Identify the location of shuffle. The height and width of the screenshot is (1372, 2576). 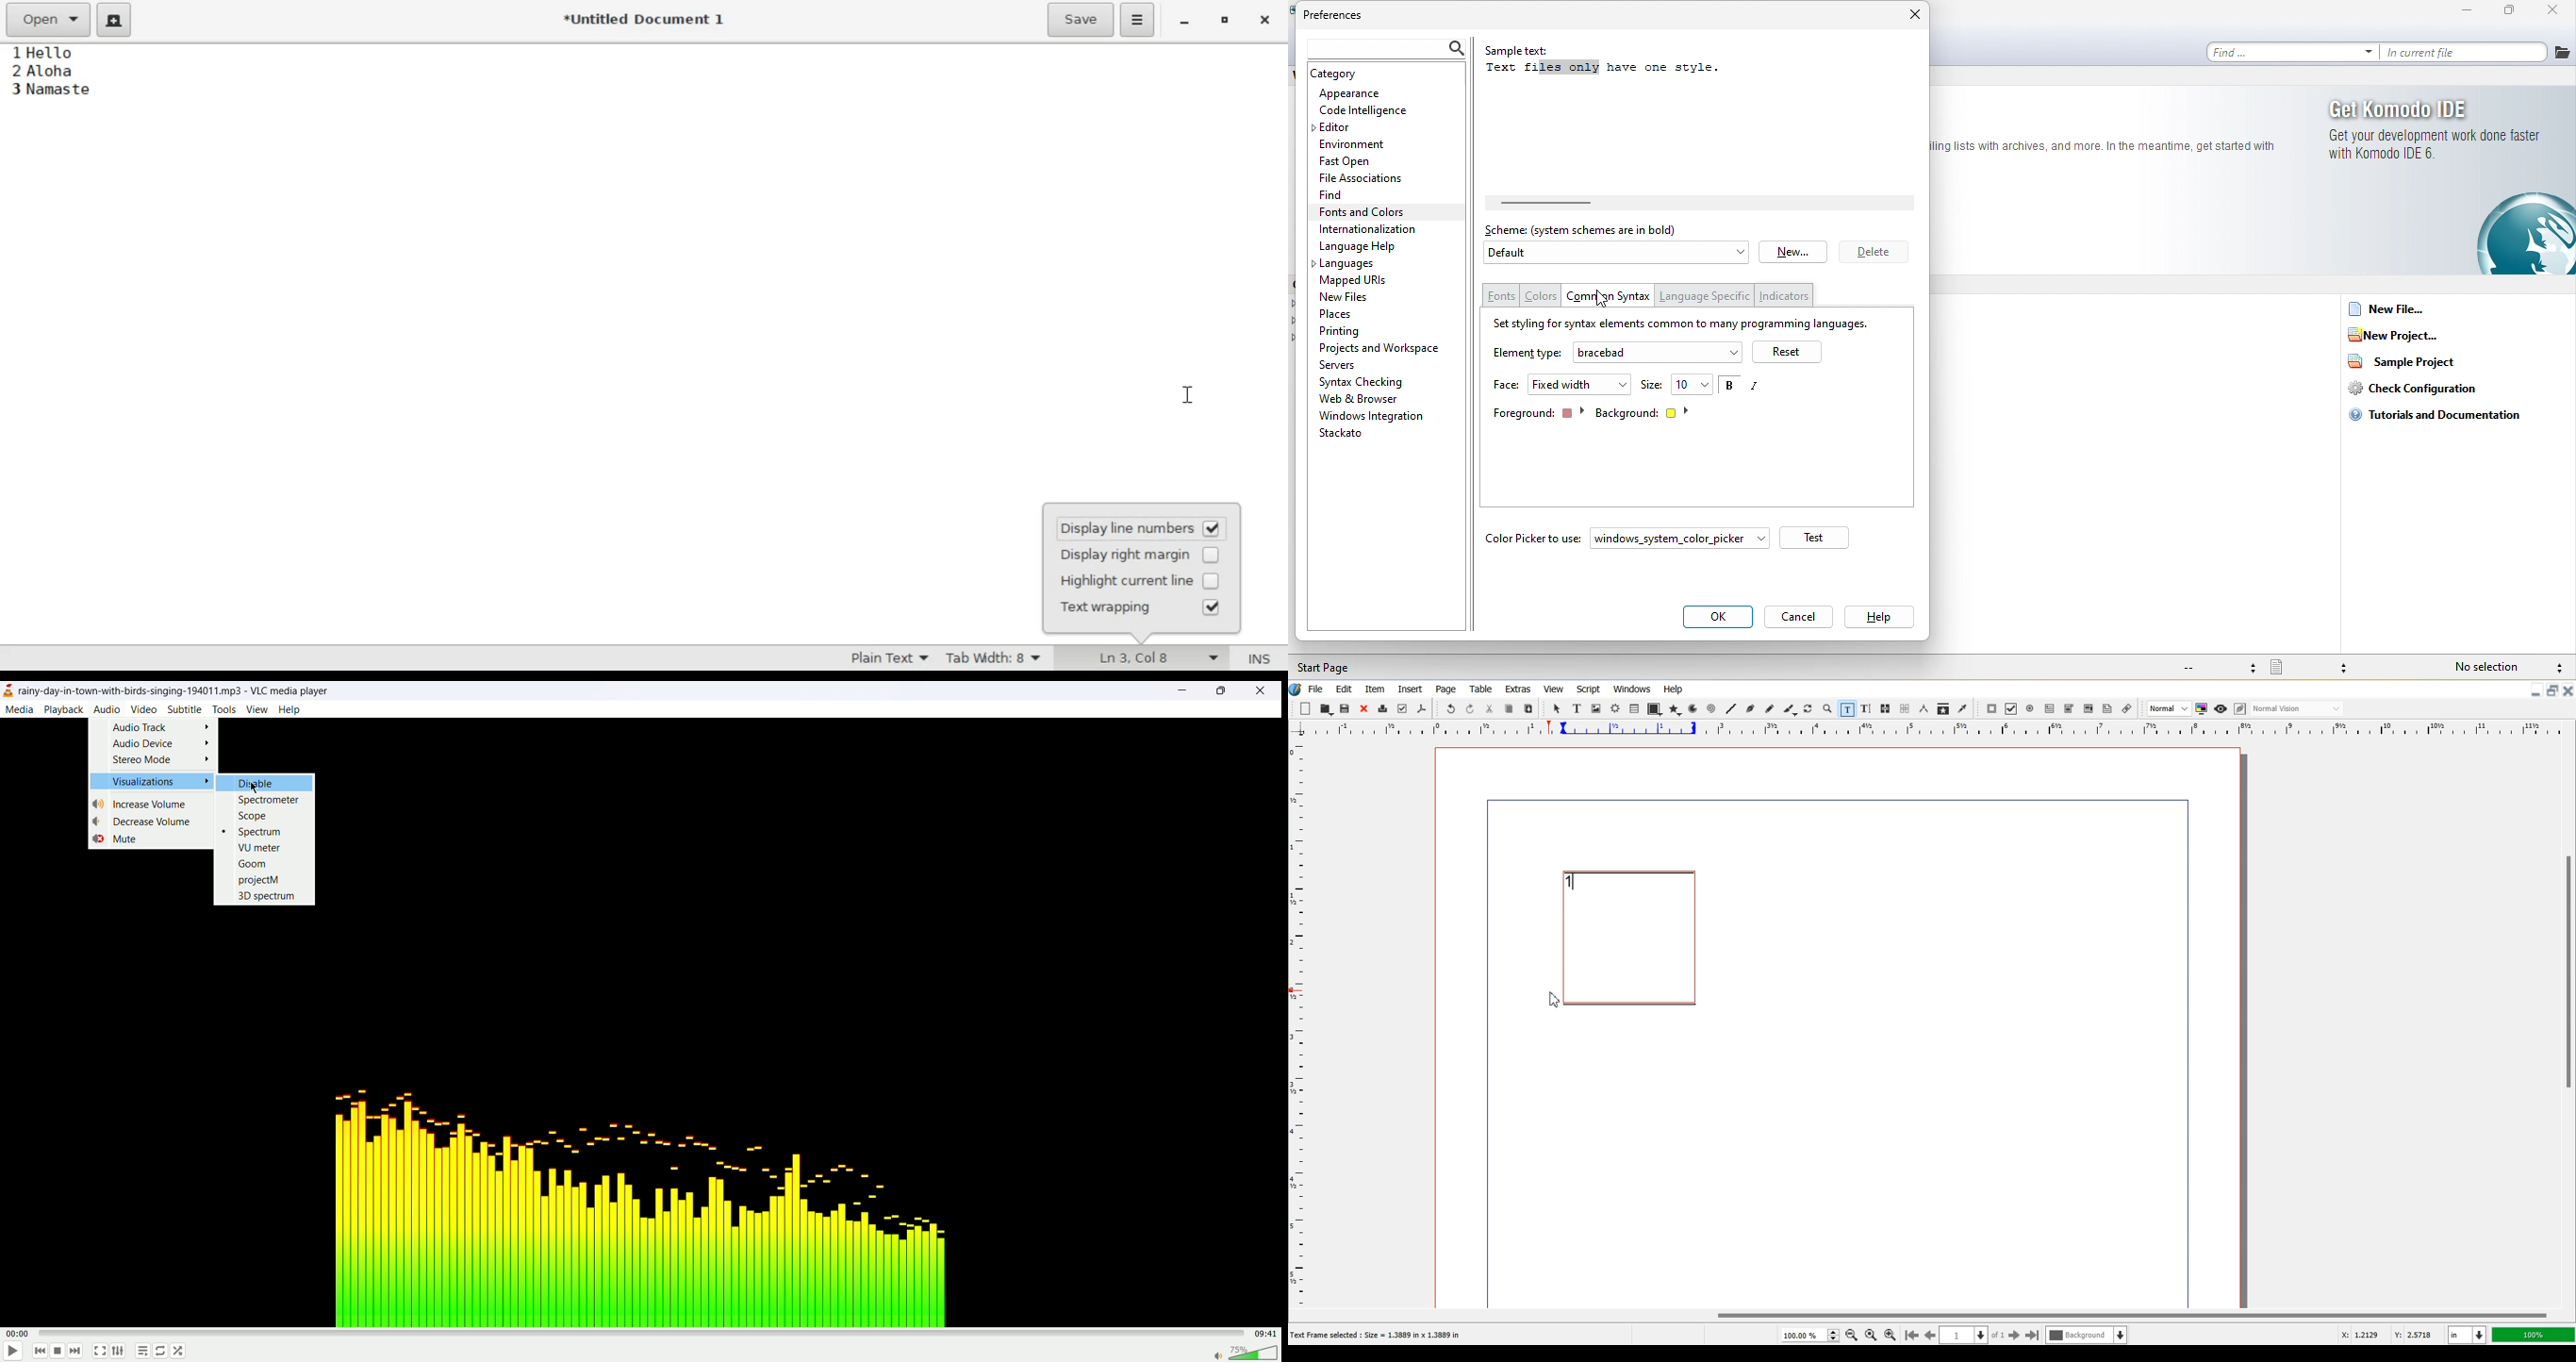
(179, 1351).